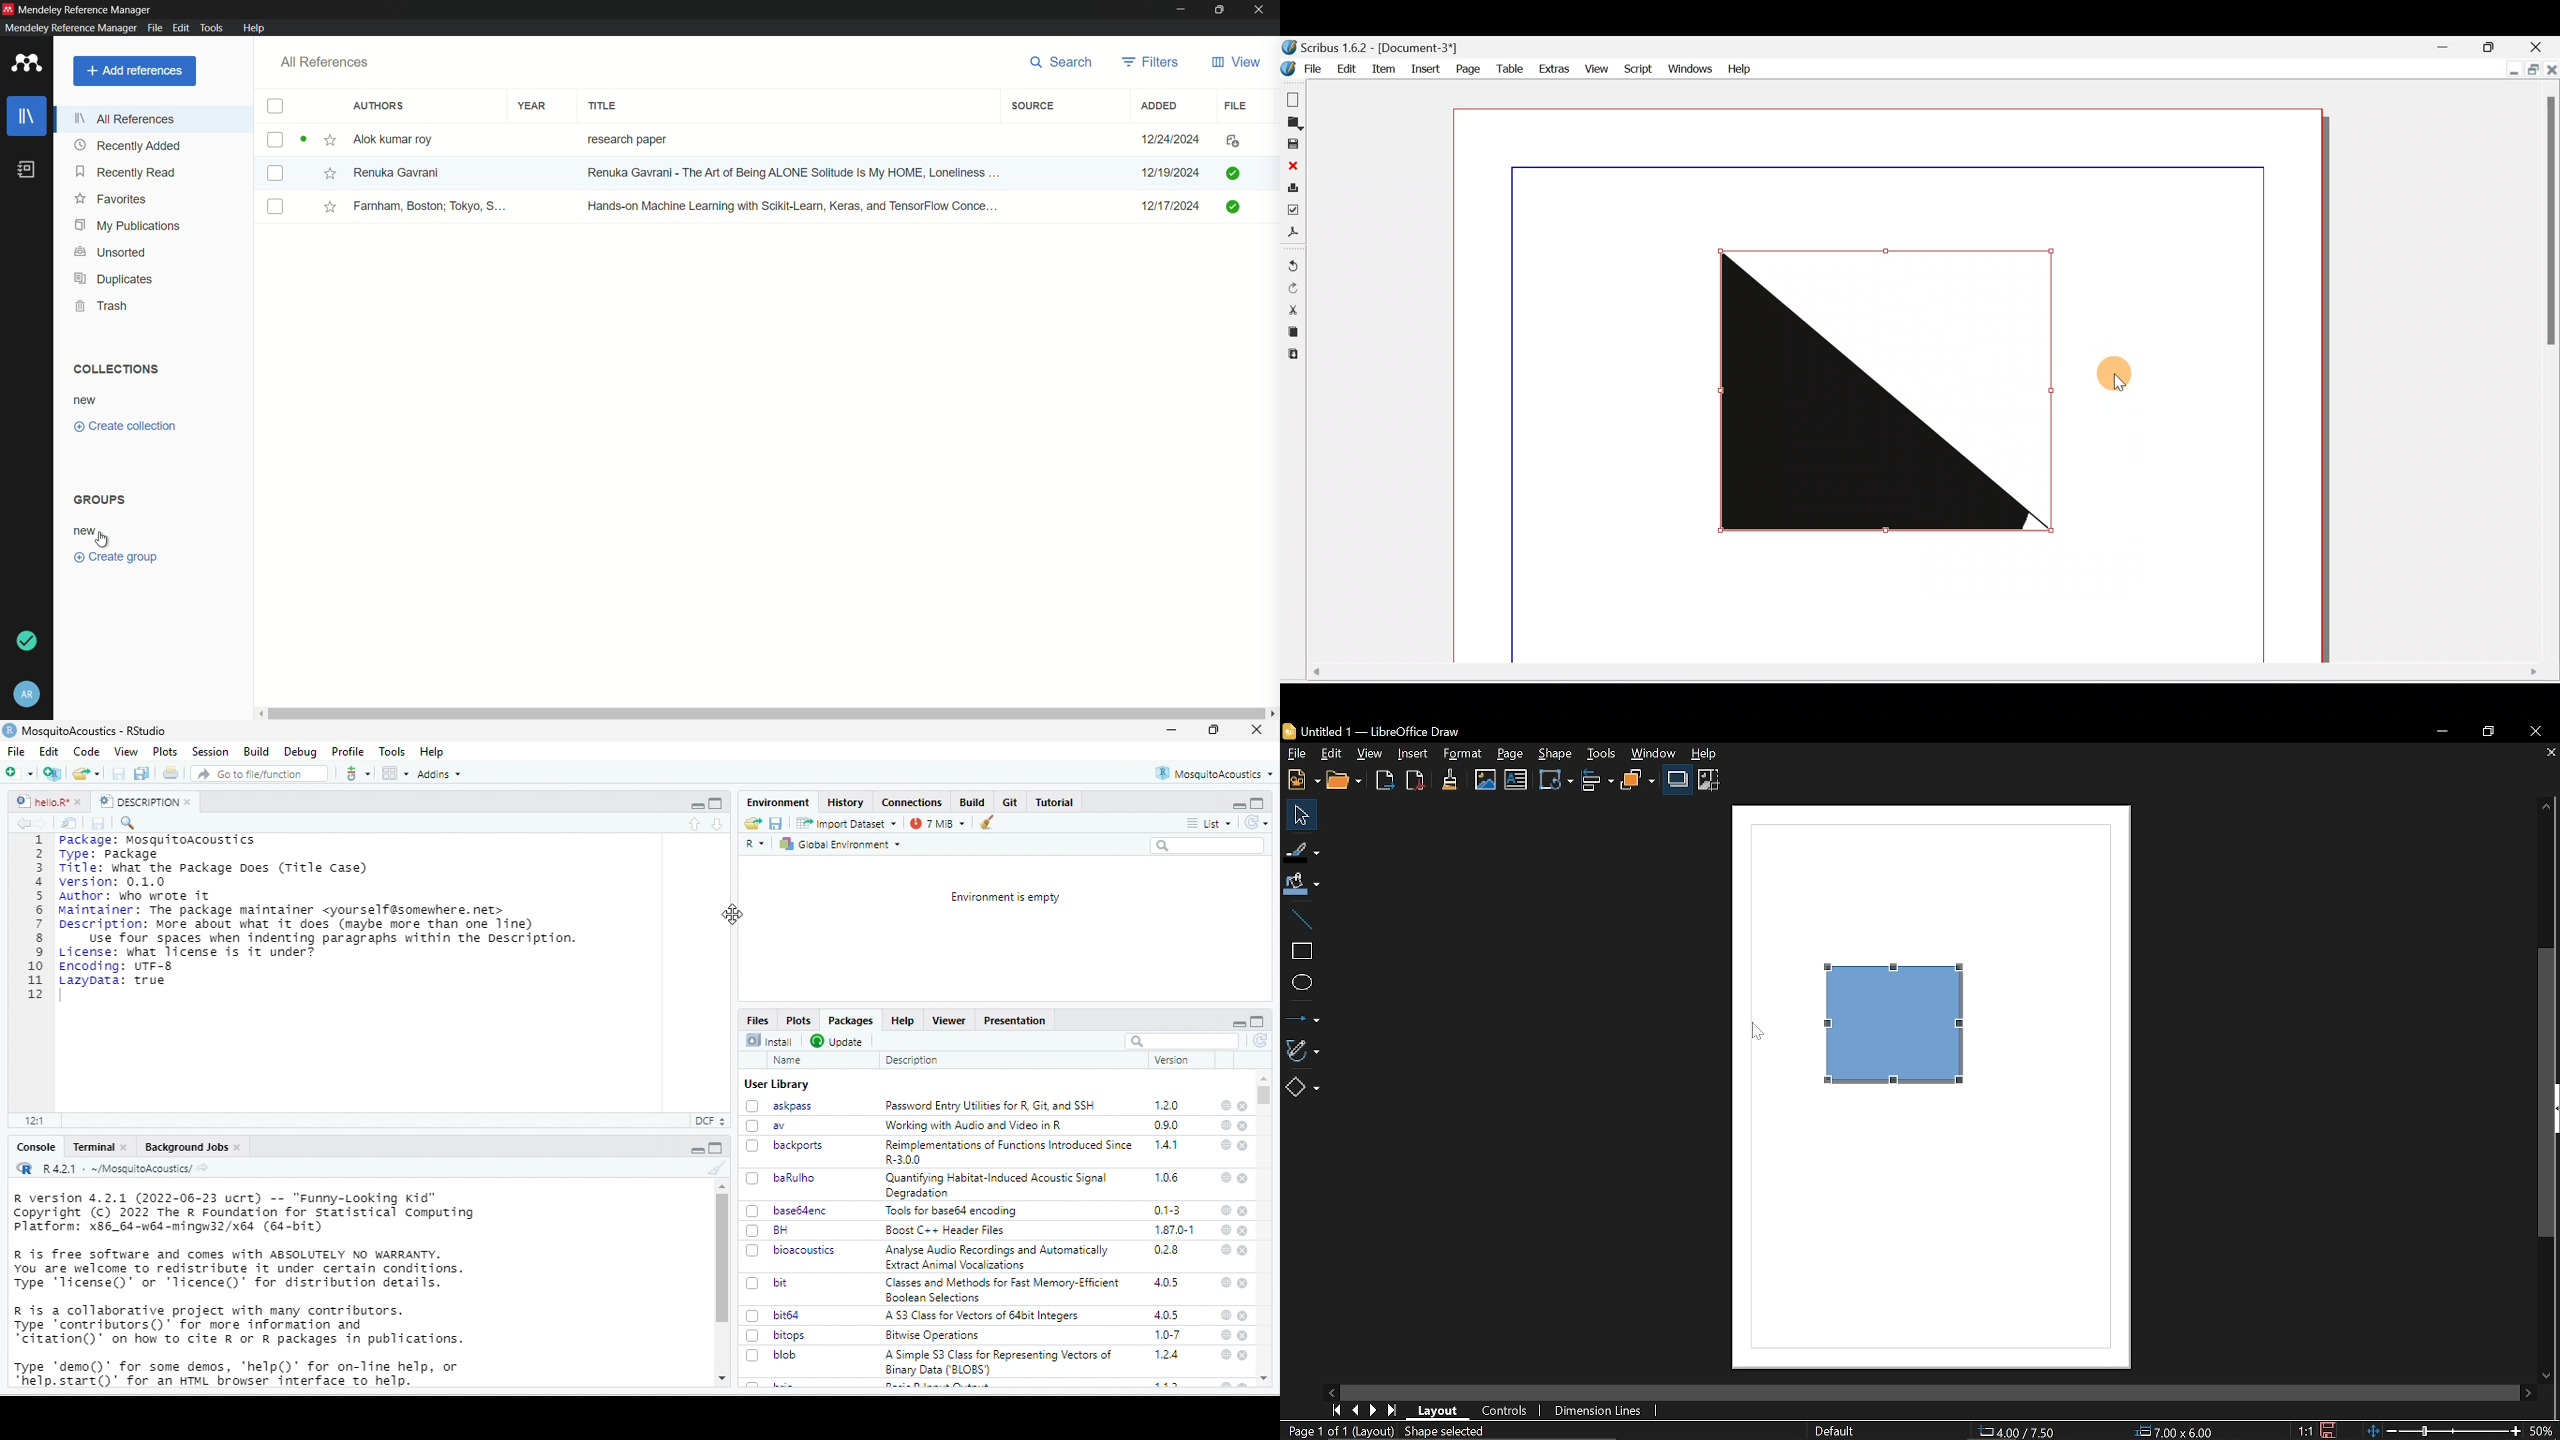 This screenshot has width=2576, height=1456. What do you see at coordinates (9, 730) in the screenshot?
I see `logo` at bounding box center [9, 730].